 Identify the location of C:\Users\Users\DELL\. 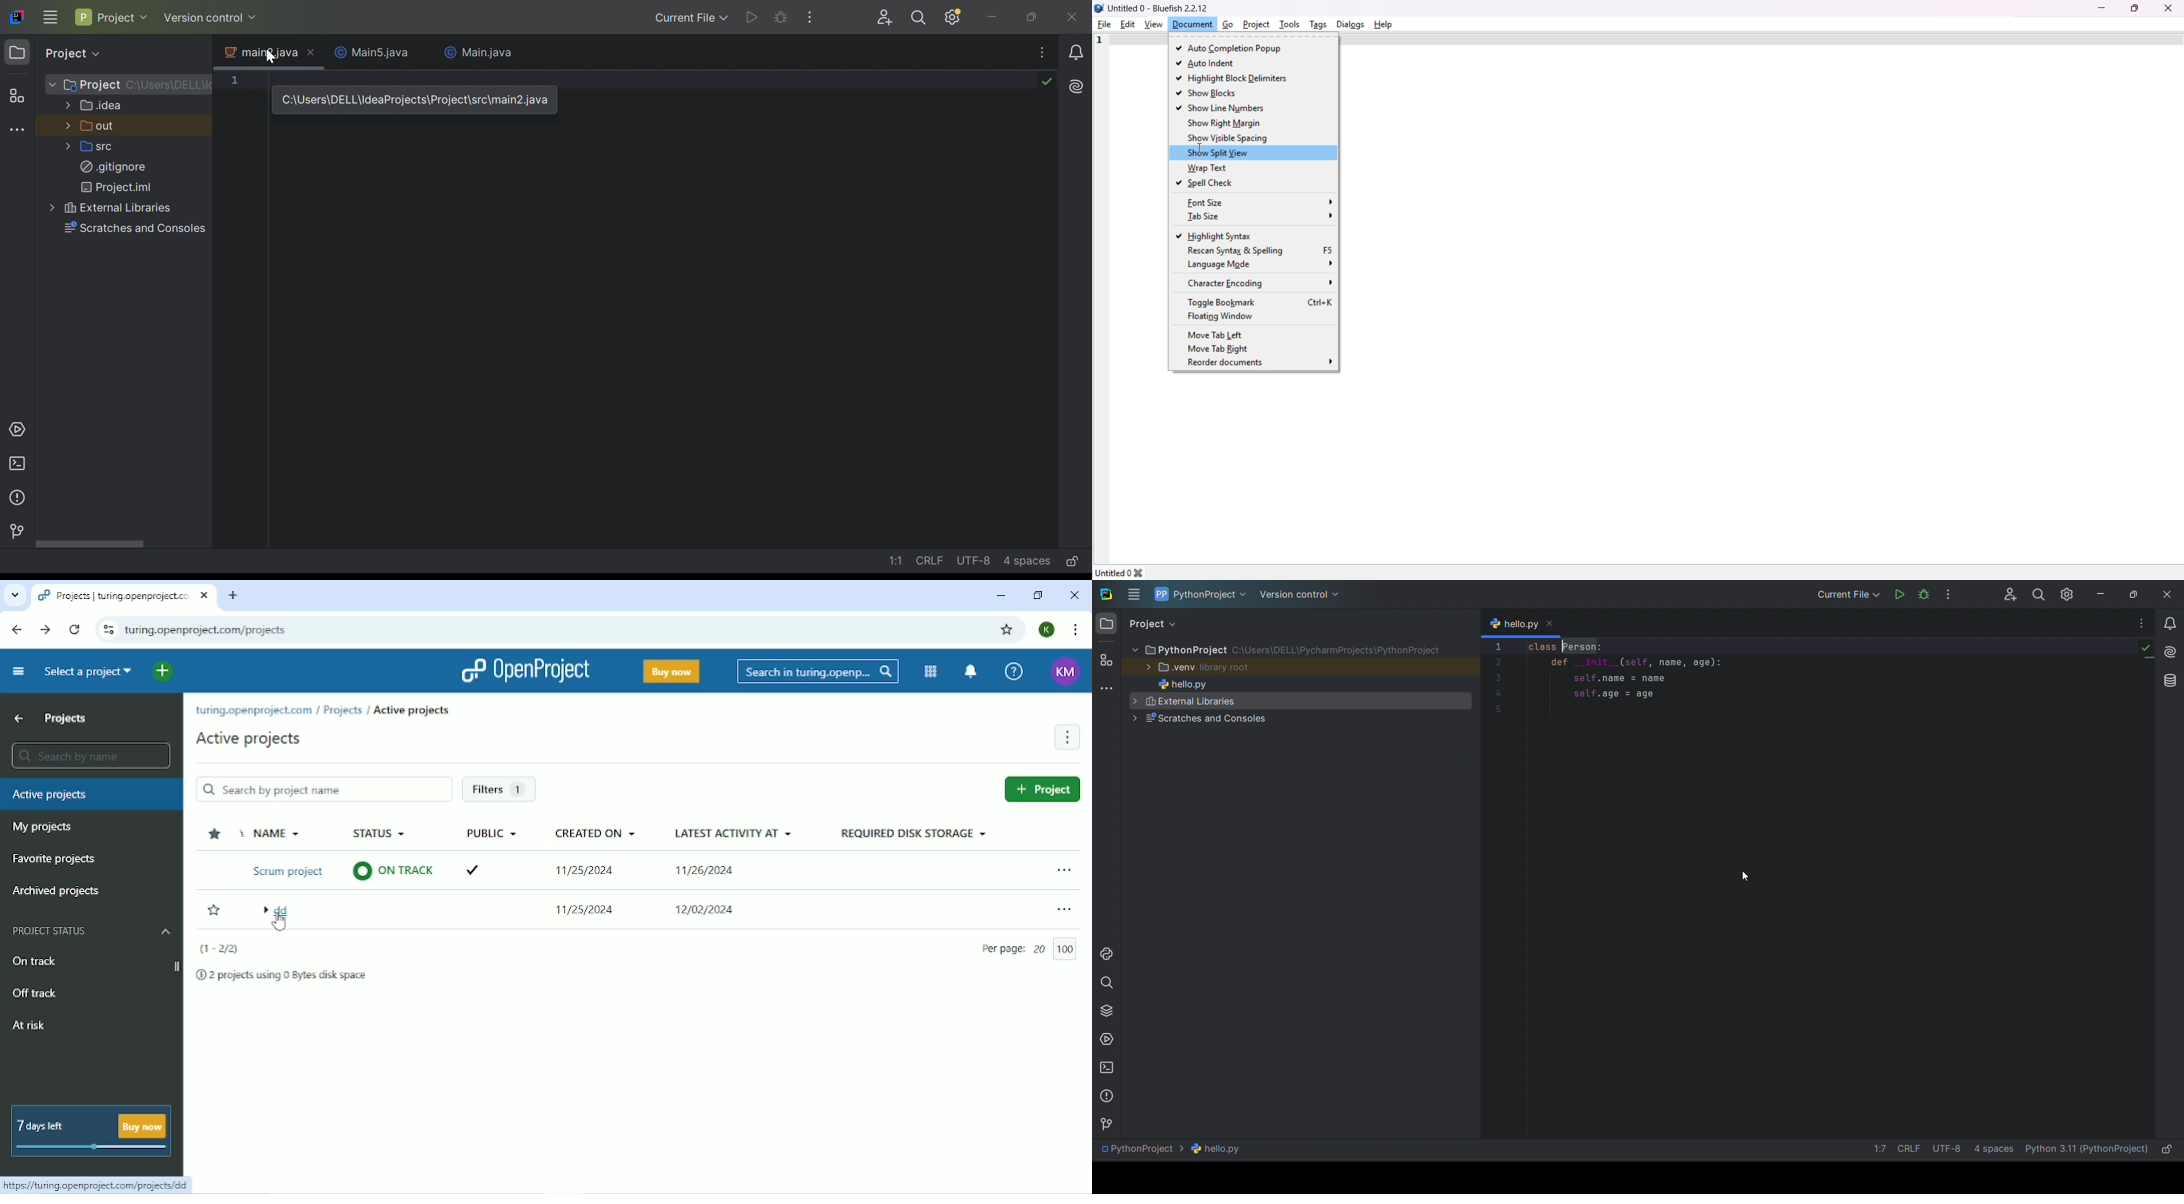
(167, 85).